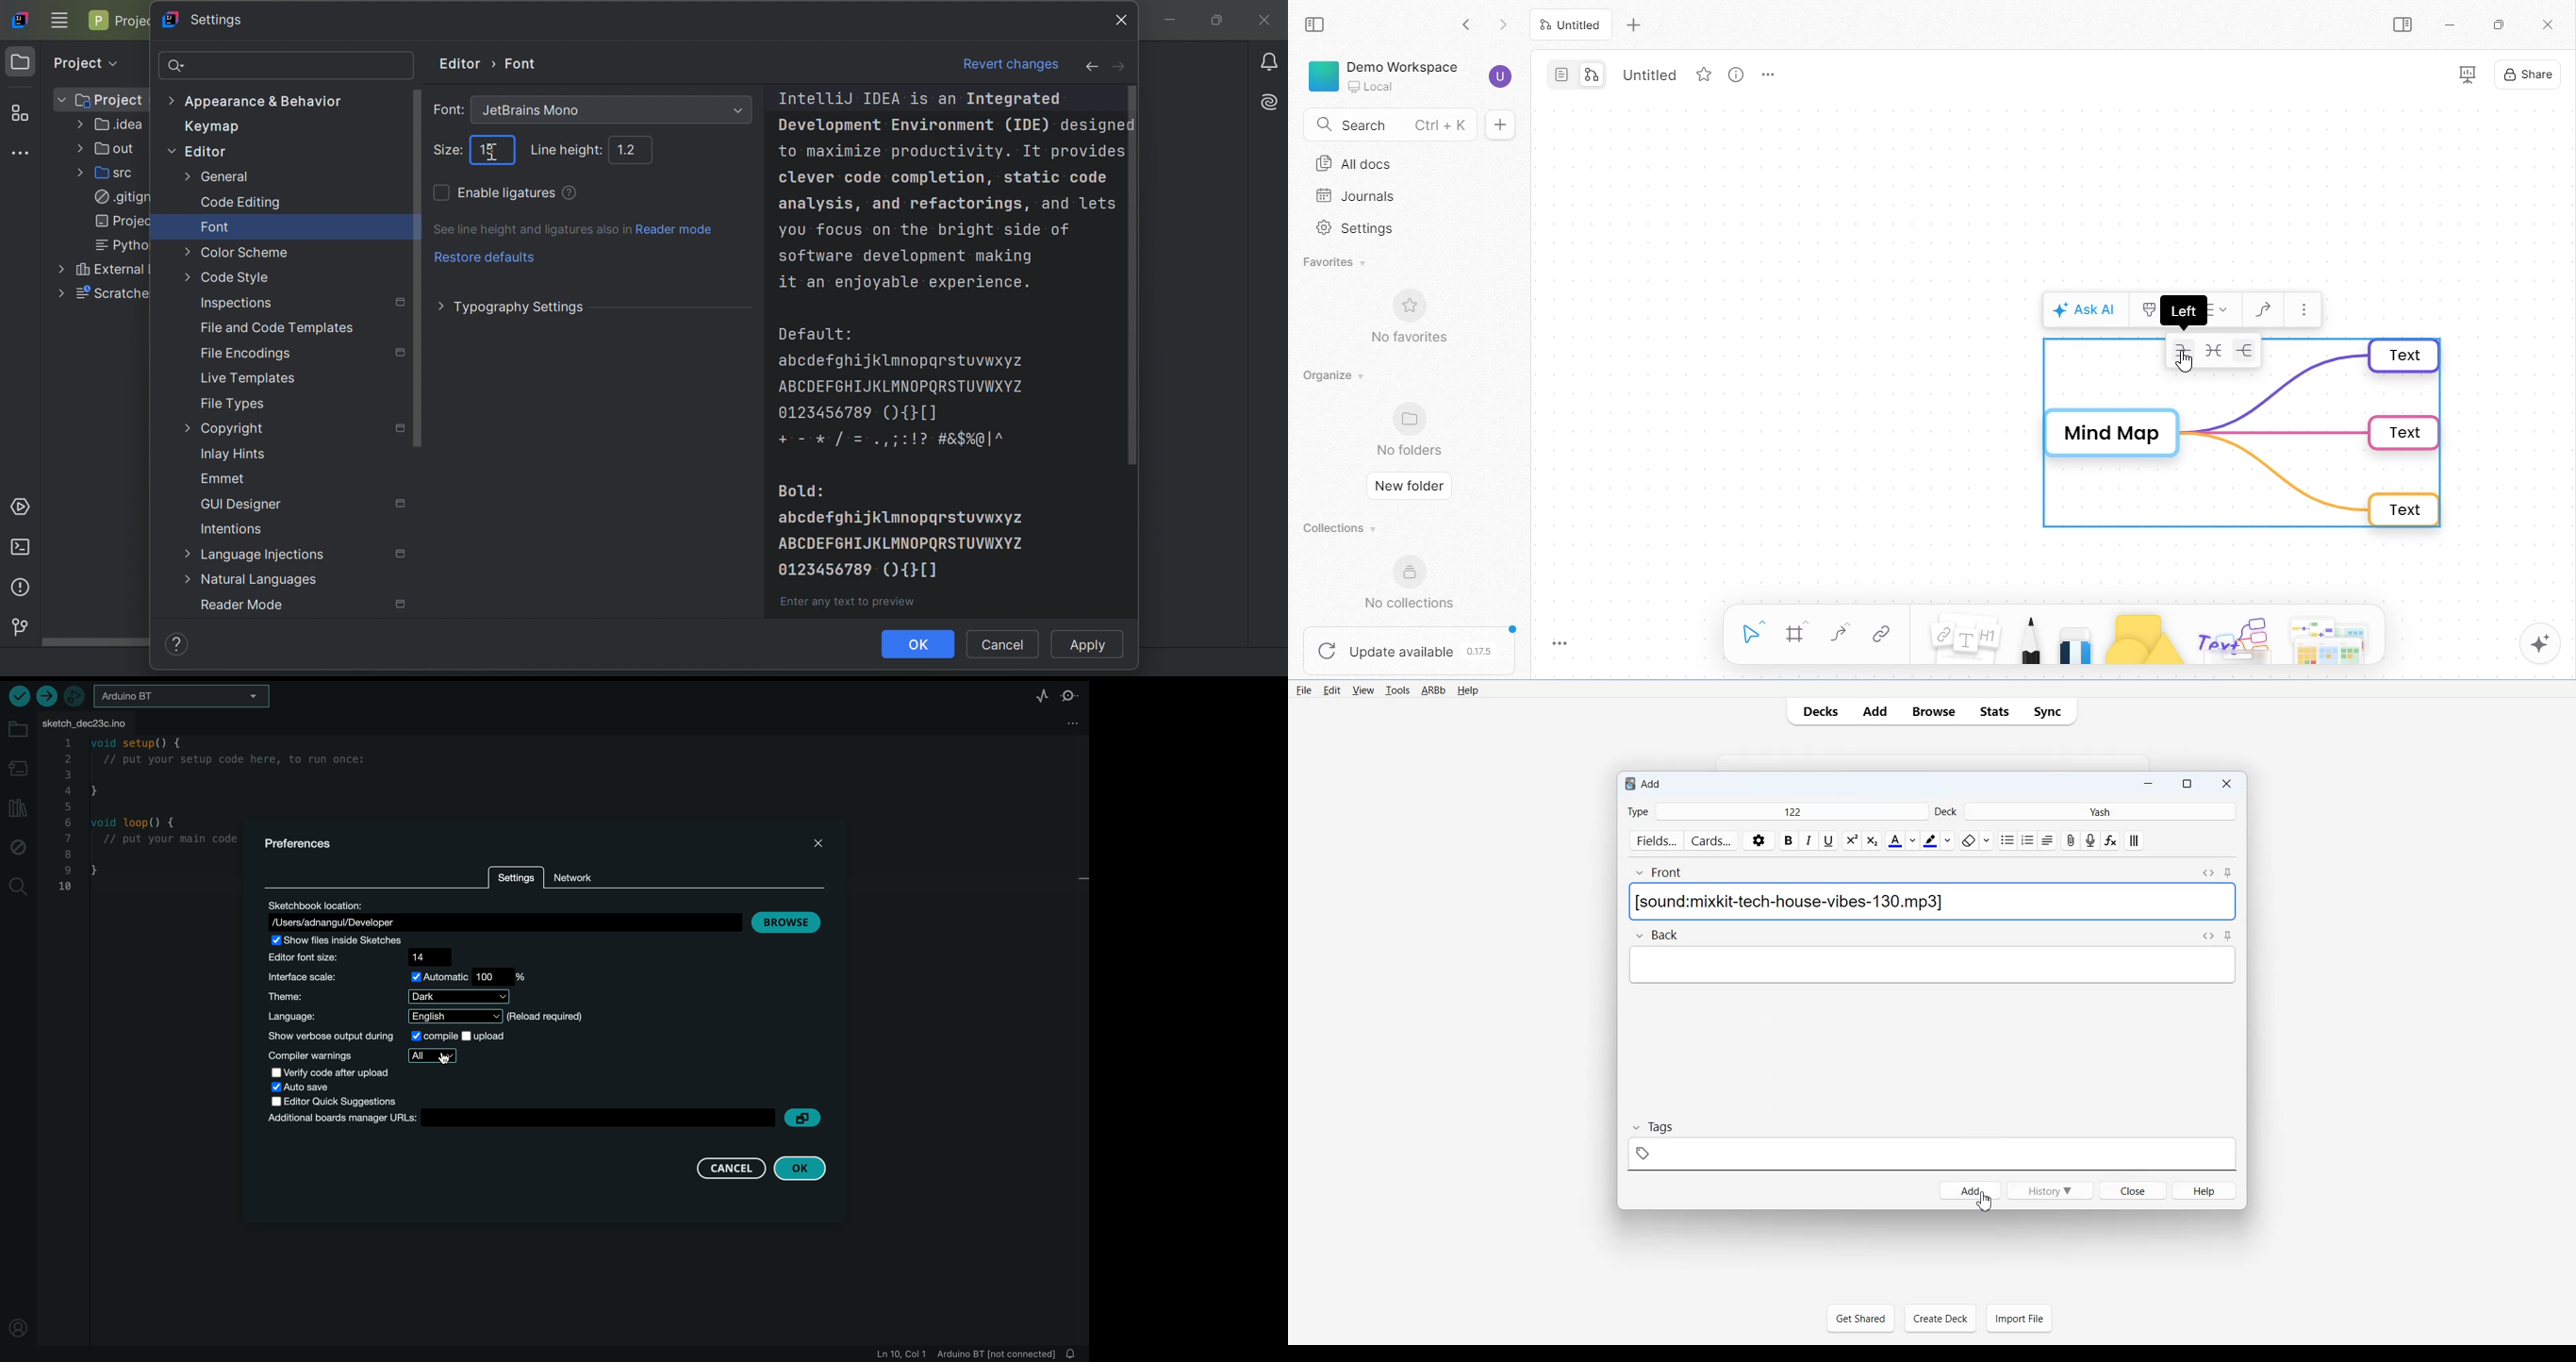 The width and height of the screenshot is (2576, 1372). What do you see at coordinates (1863, 842) in the screenshot?
I see `style` at bounding box center [1863, 842].